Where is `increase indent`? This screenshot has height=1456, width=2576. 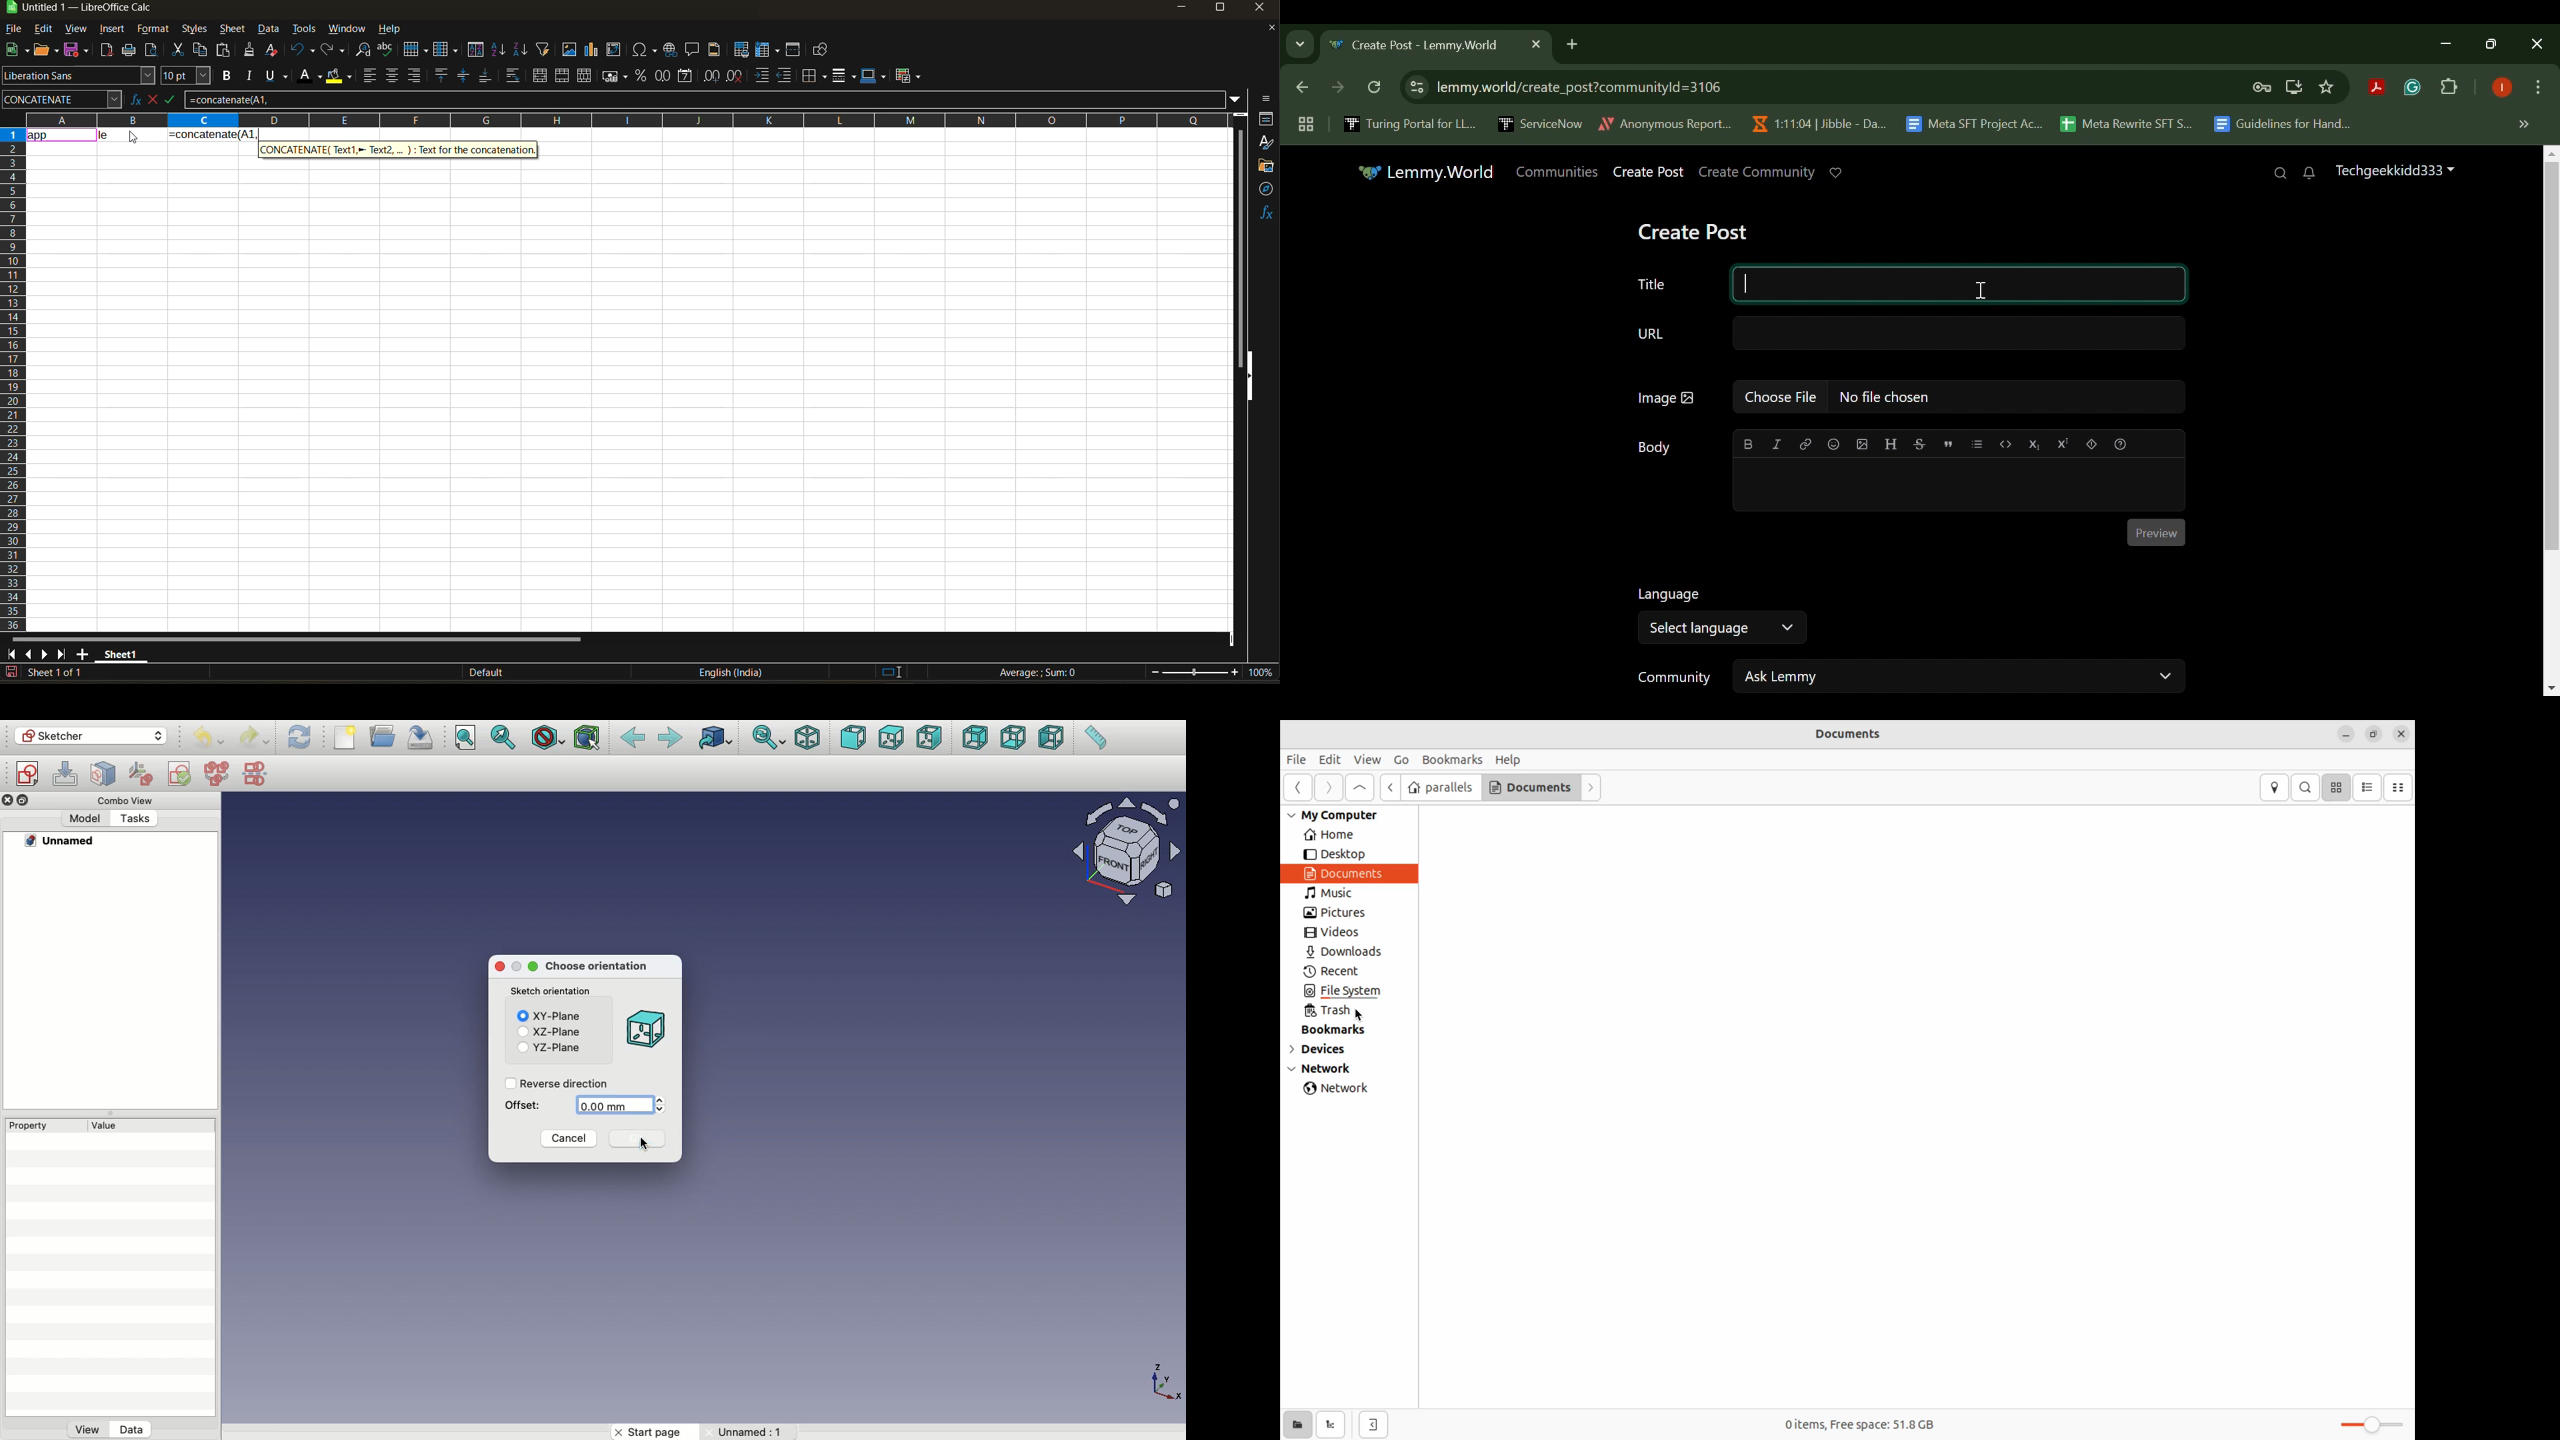 increase indent is located at coordinates (763, 76).